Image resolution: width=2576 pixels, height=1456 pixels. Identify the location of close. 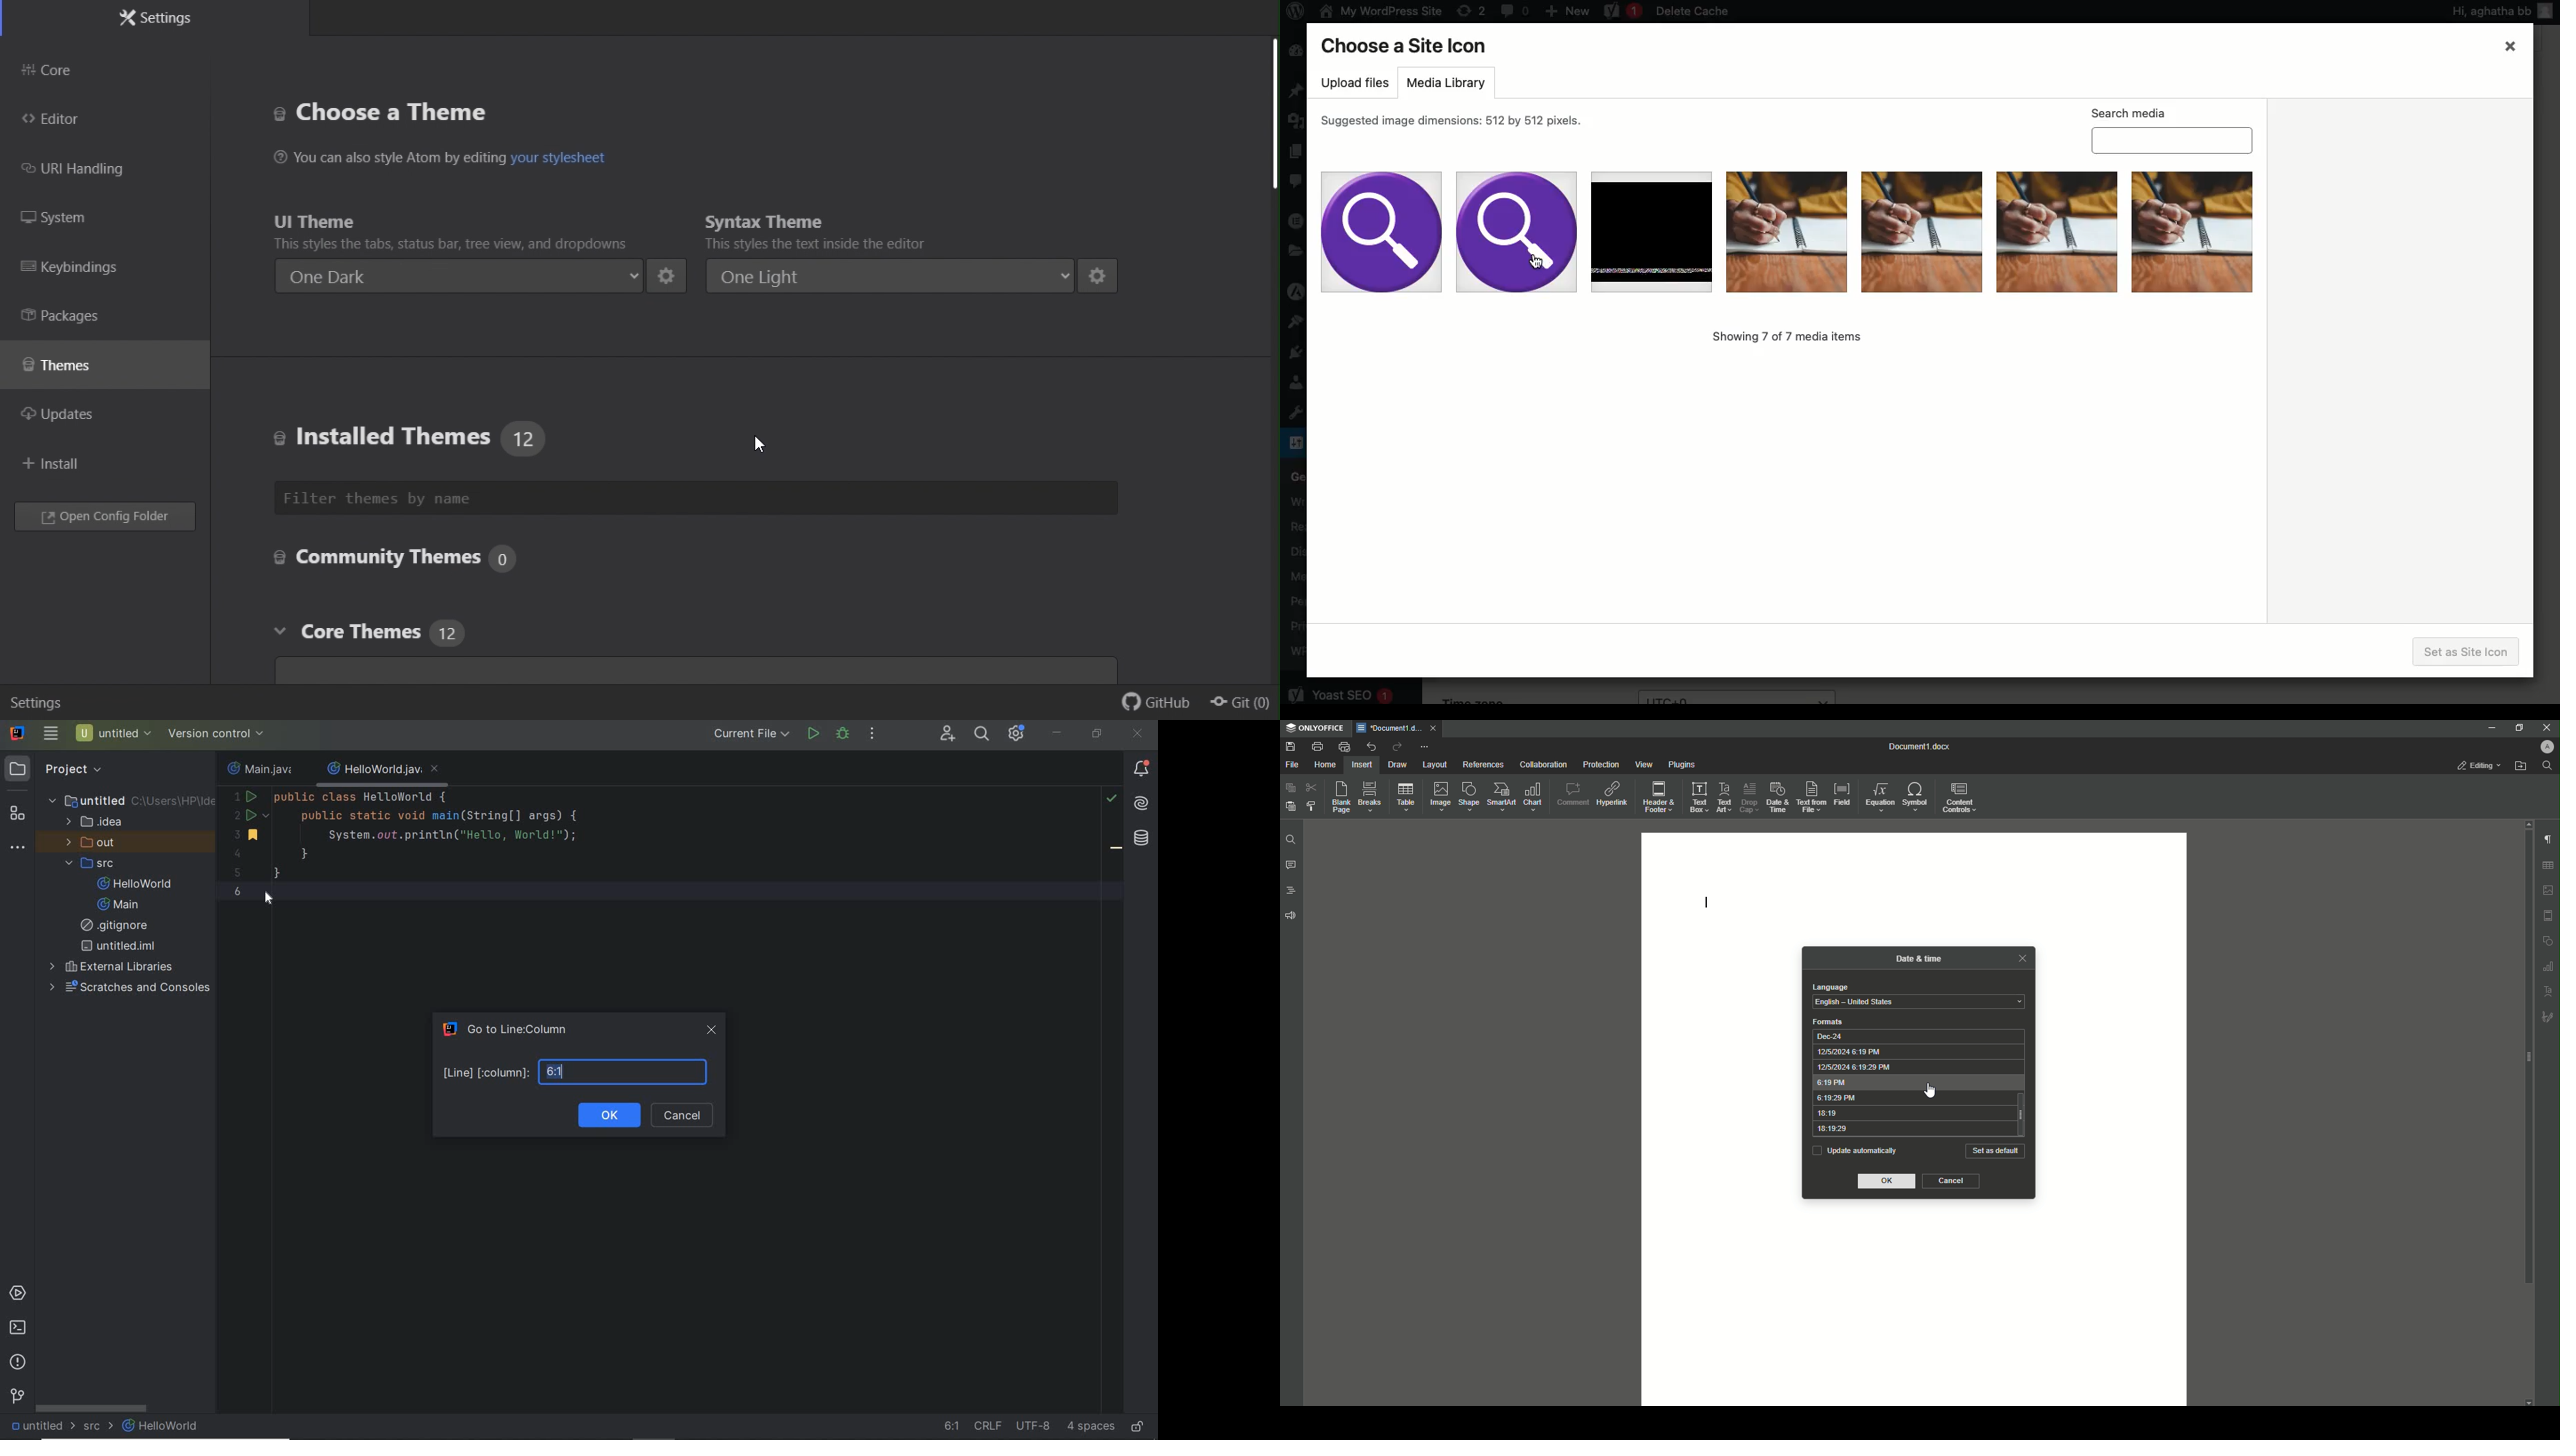
(2022, 958).